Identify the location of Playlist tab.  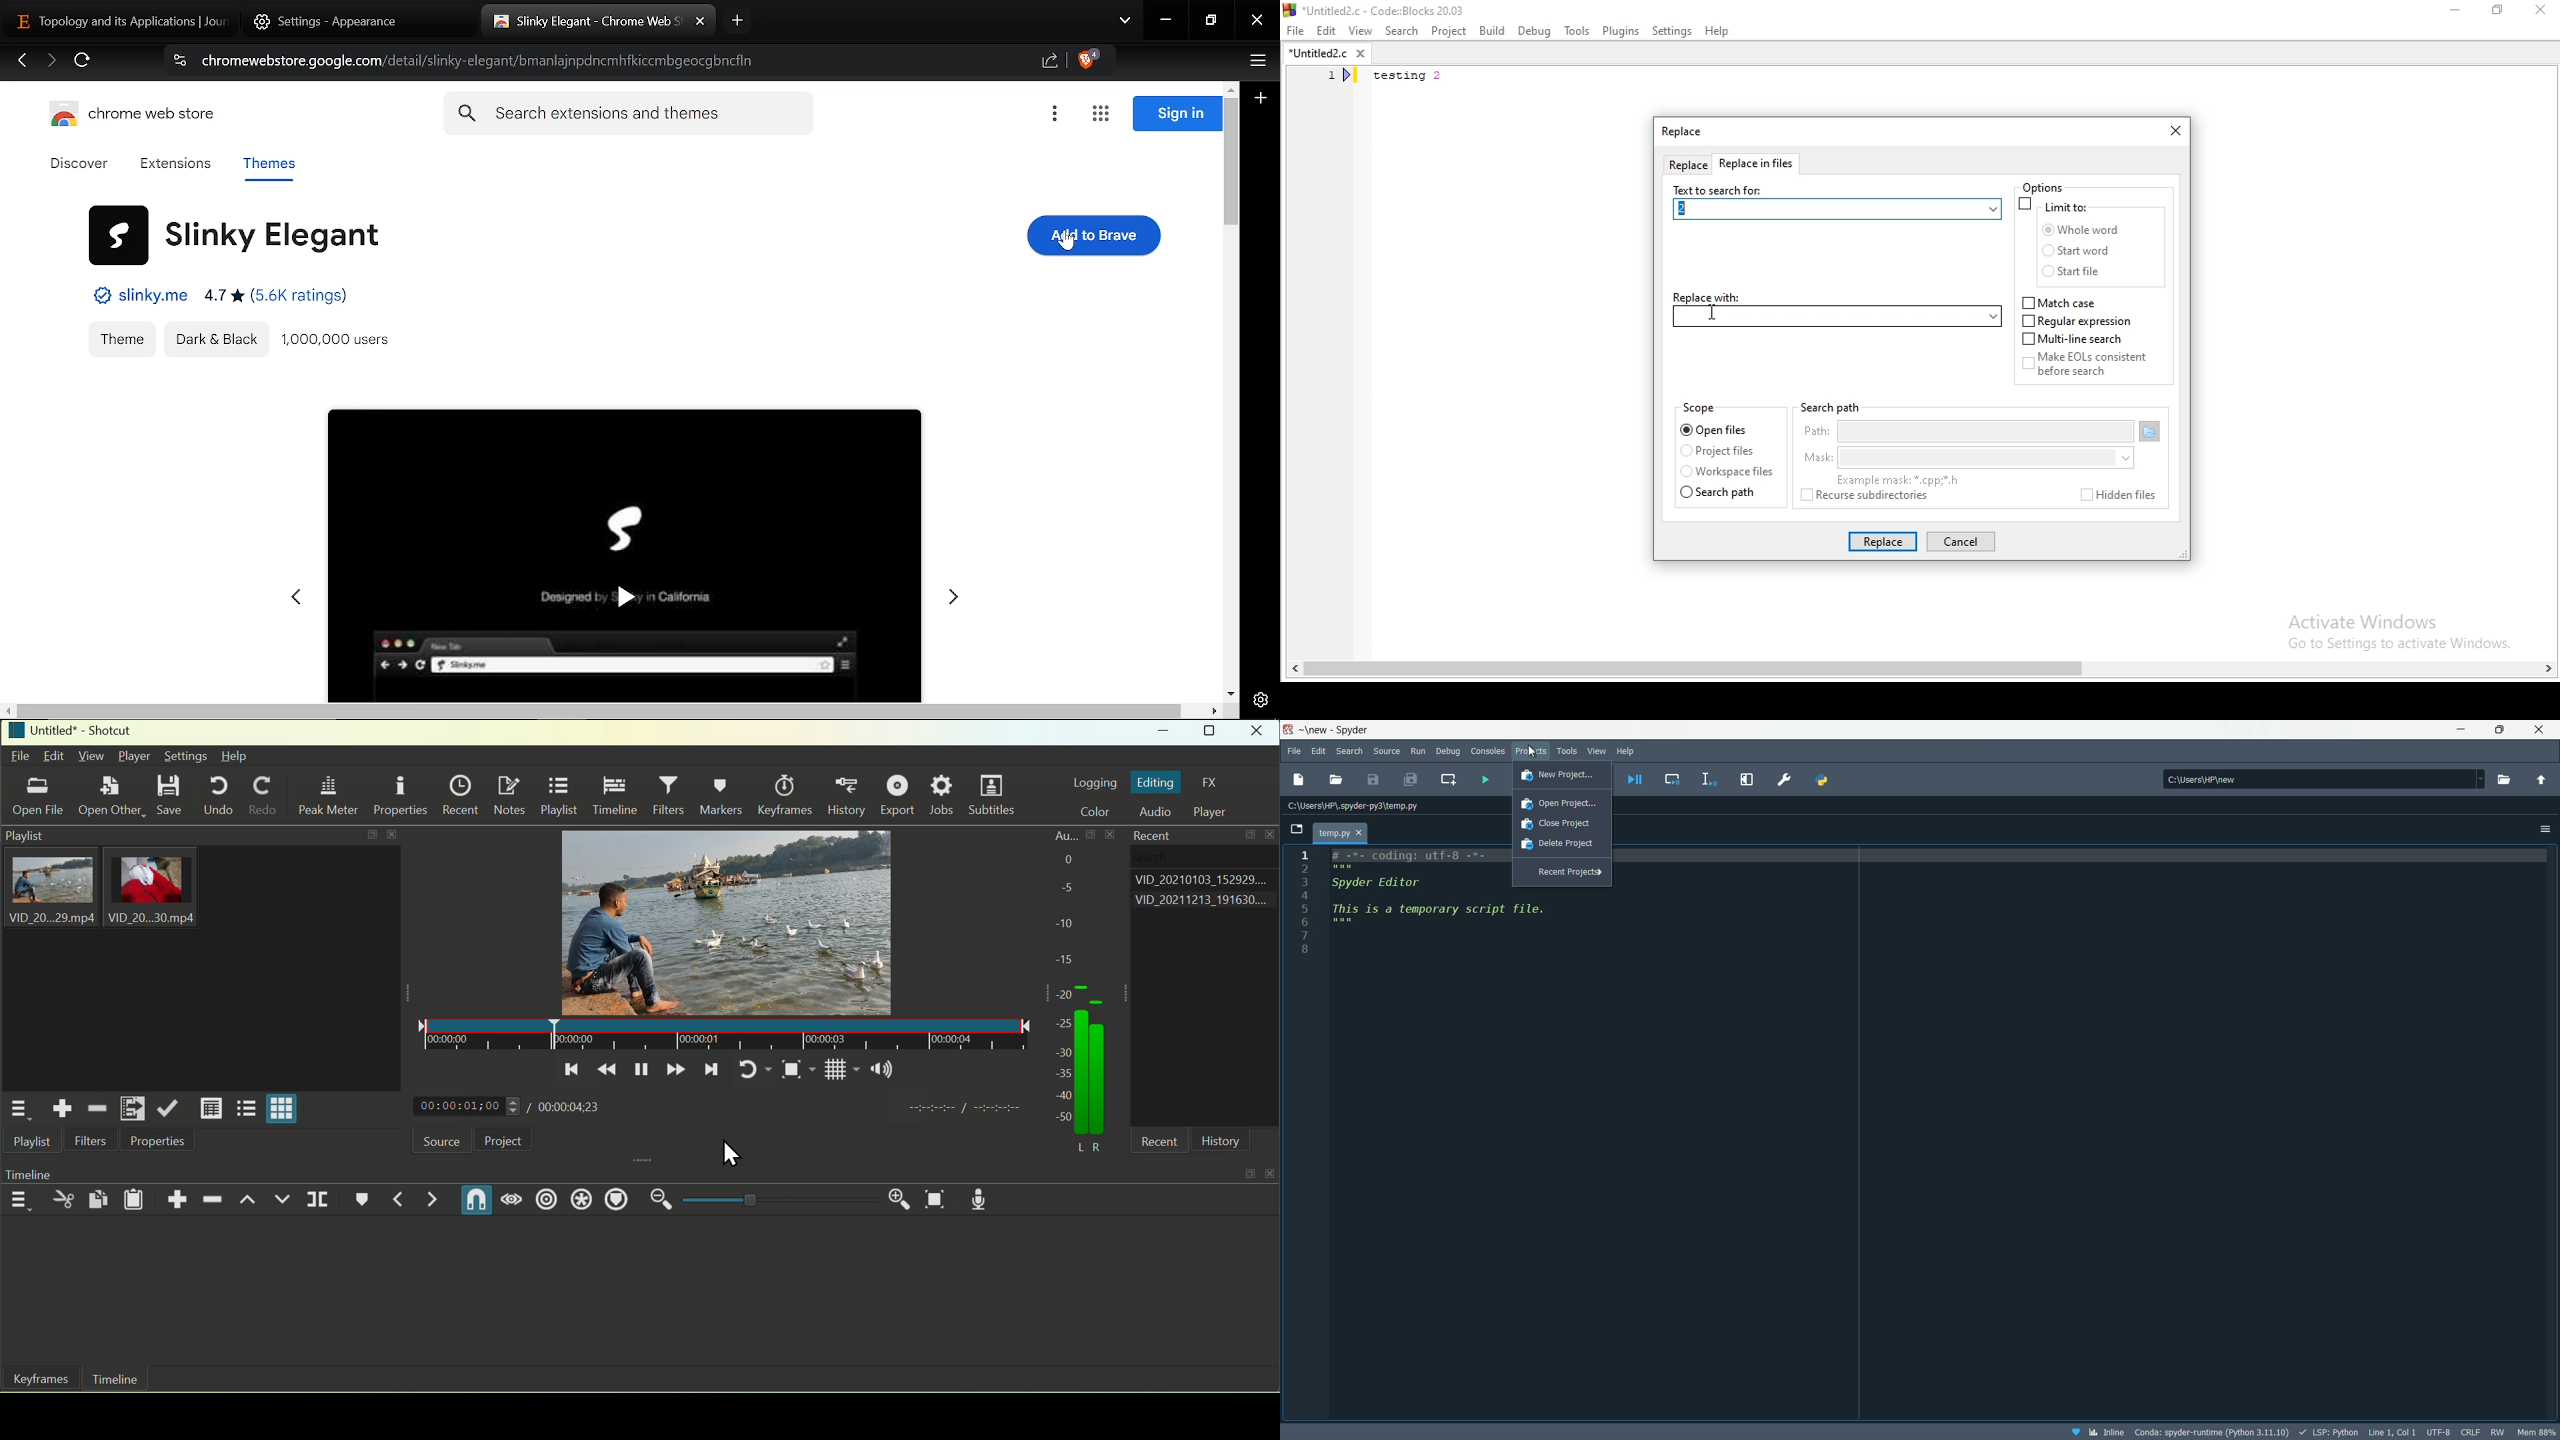
(199, 959).